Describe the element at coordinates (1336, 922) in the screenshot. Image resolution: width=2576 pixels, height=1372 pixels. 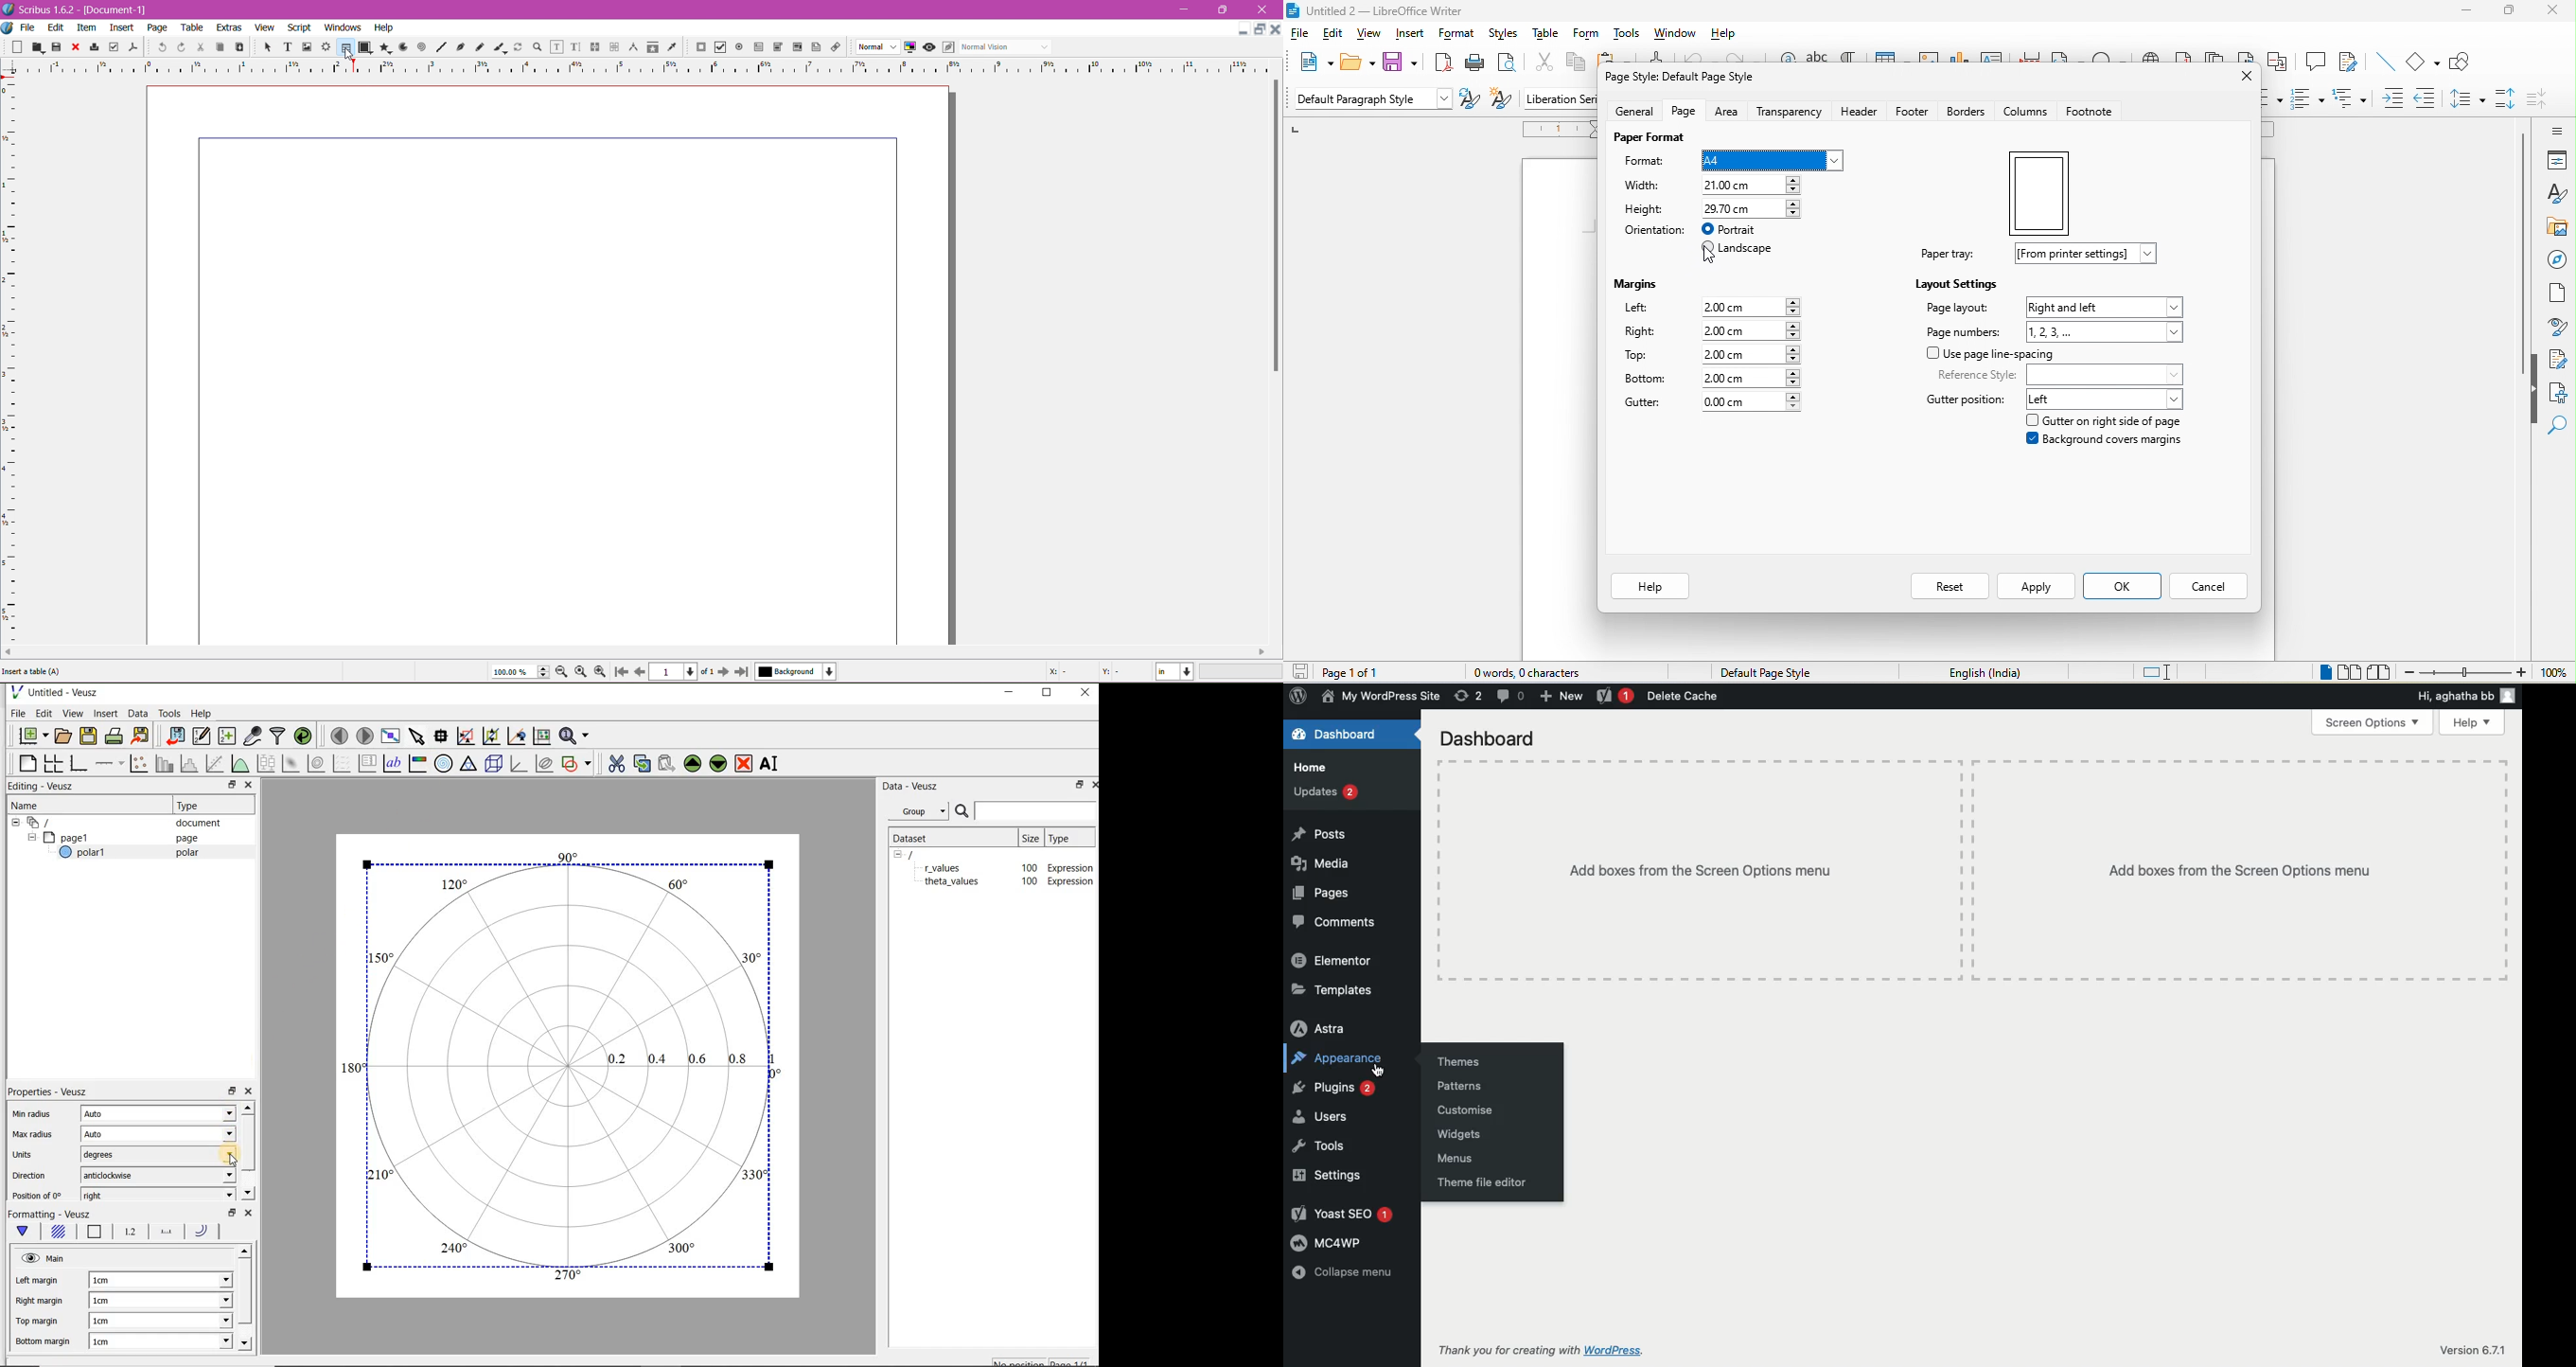
I see `Comments` at that location.